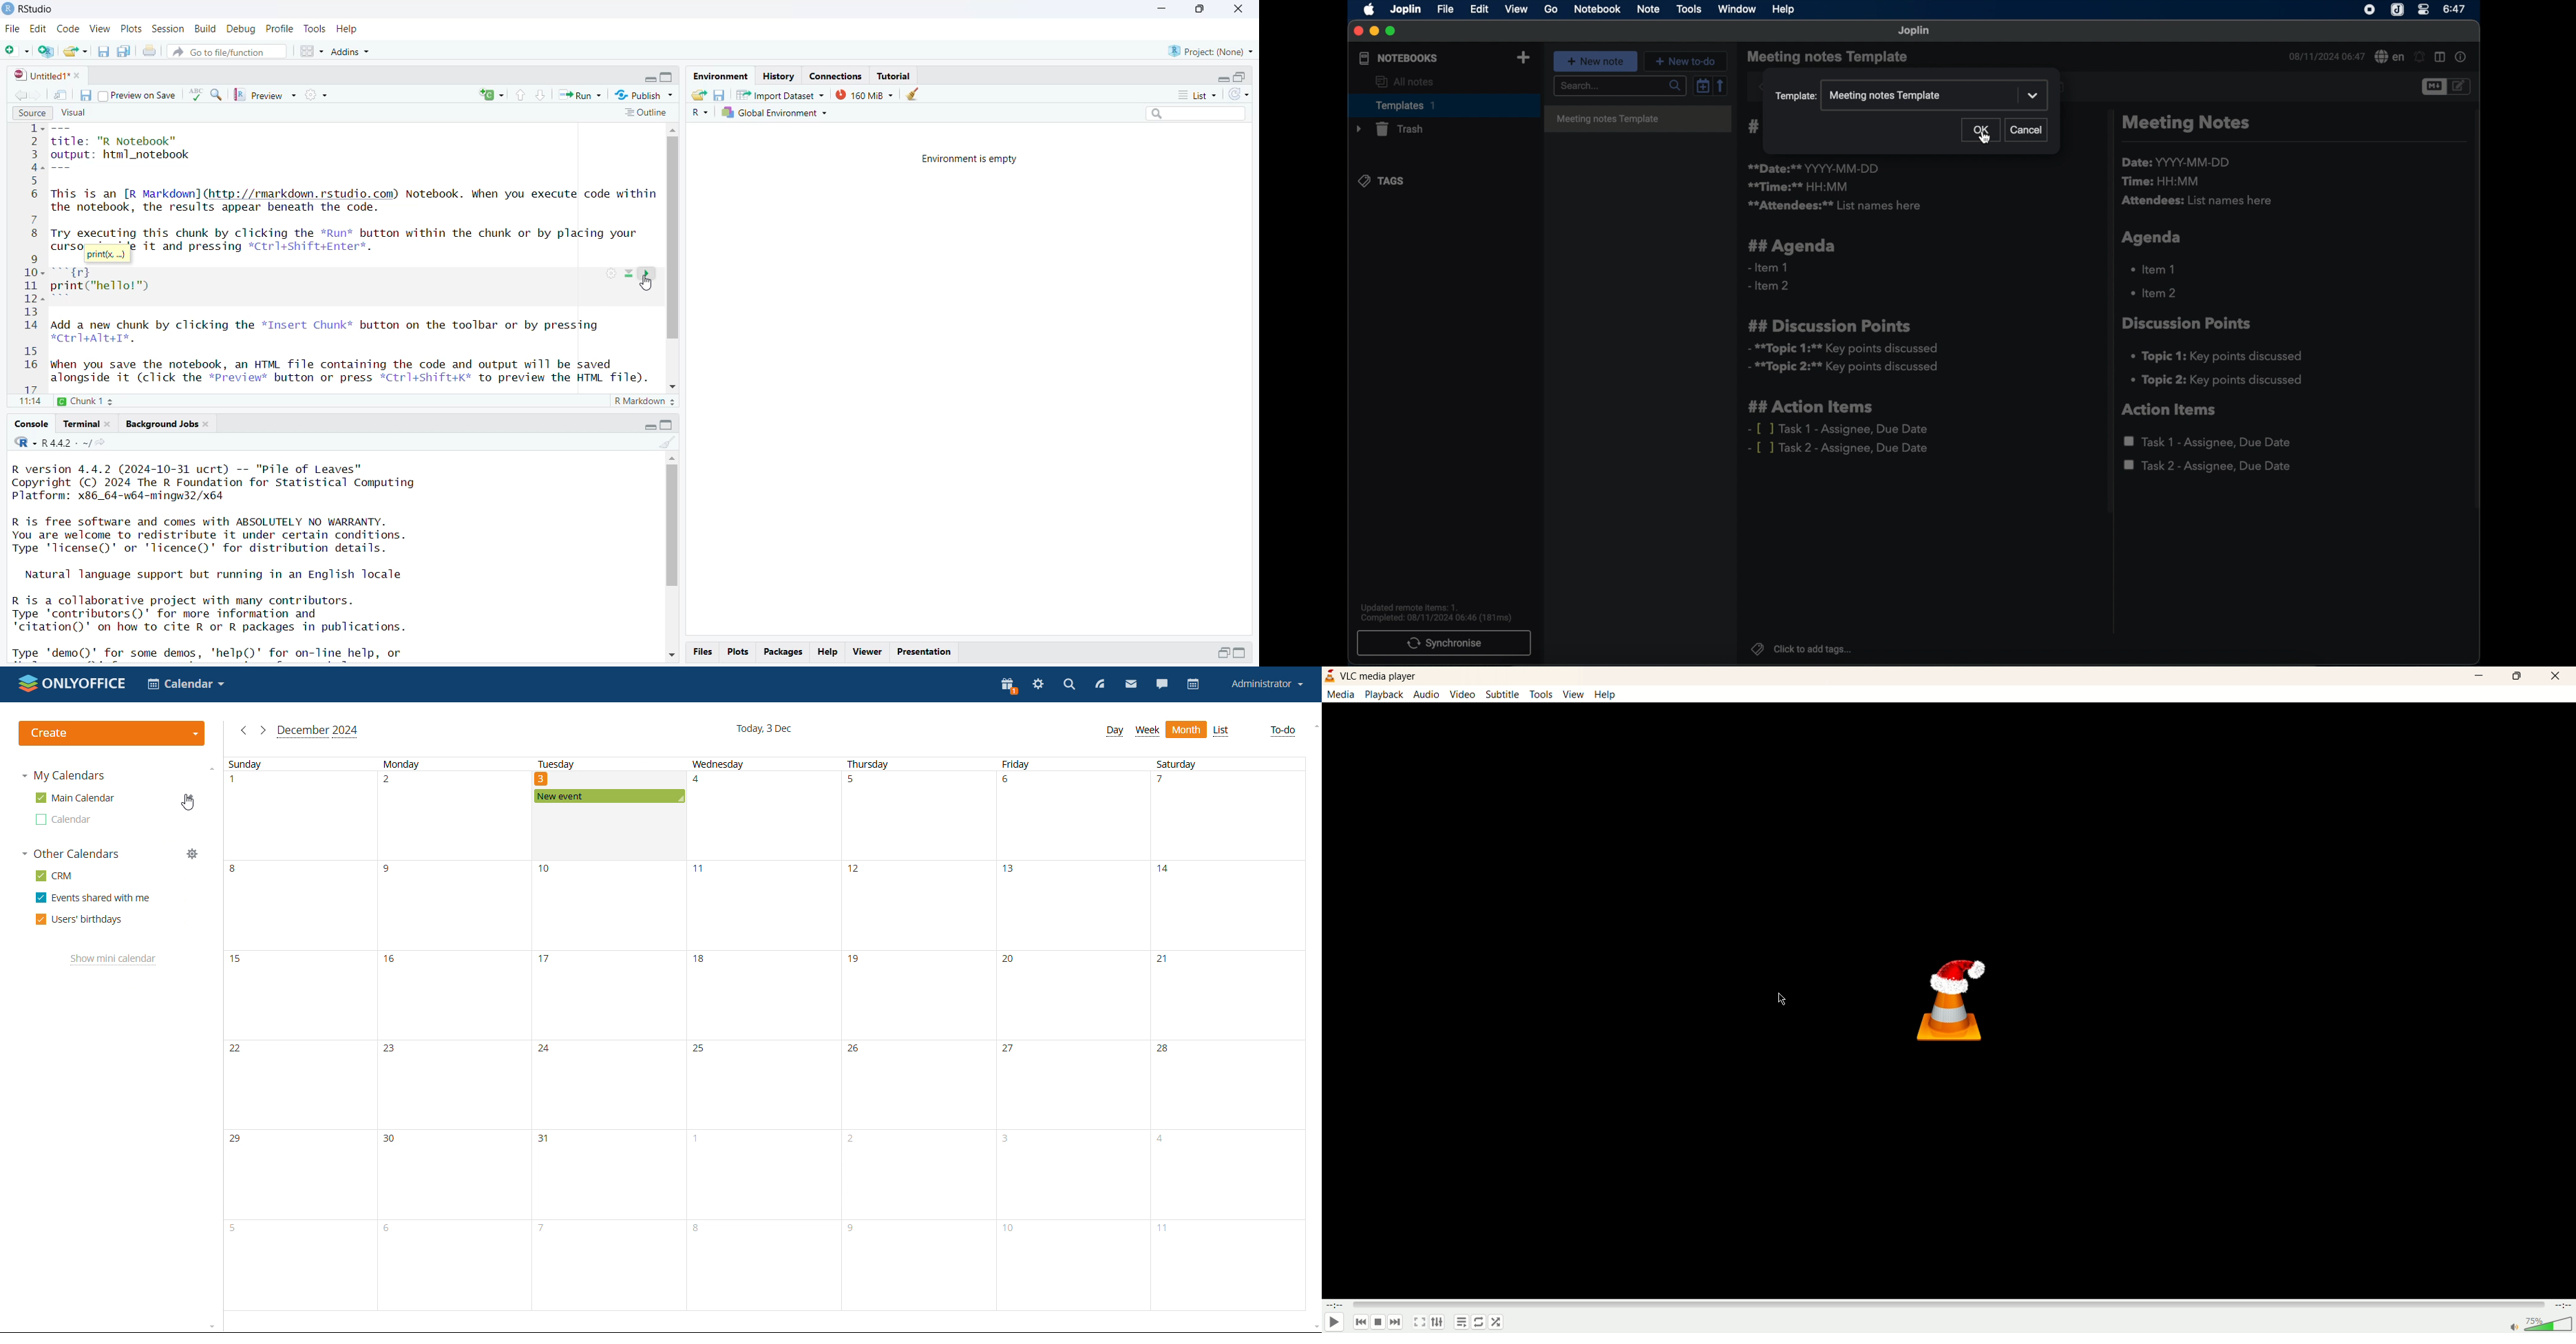  Describe the element at coordinates (17, 51) in the screenshot. I see `new file` at that location.